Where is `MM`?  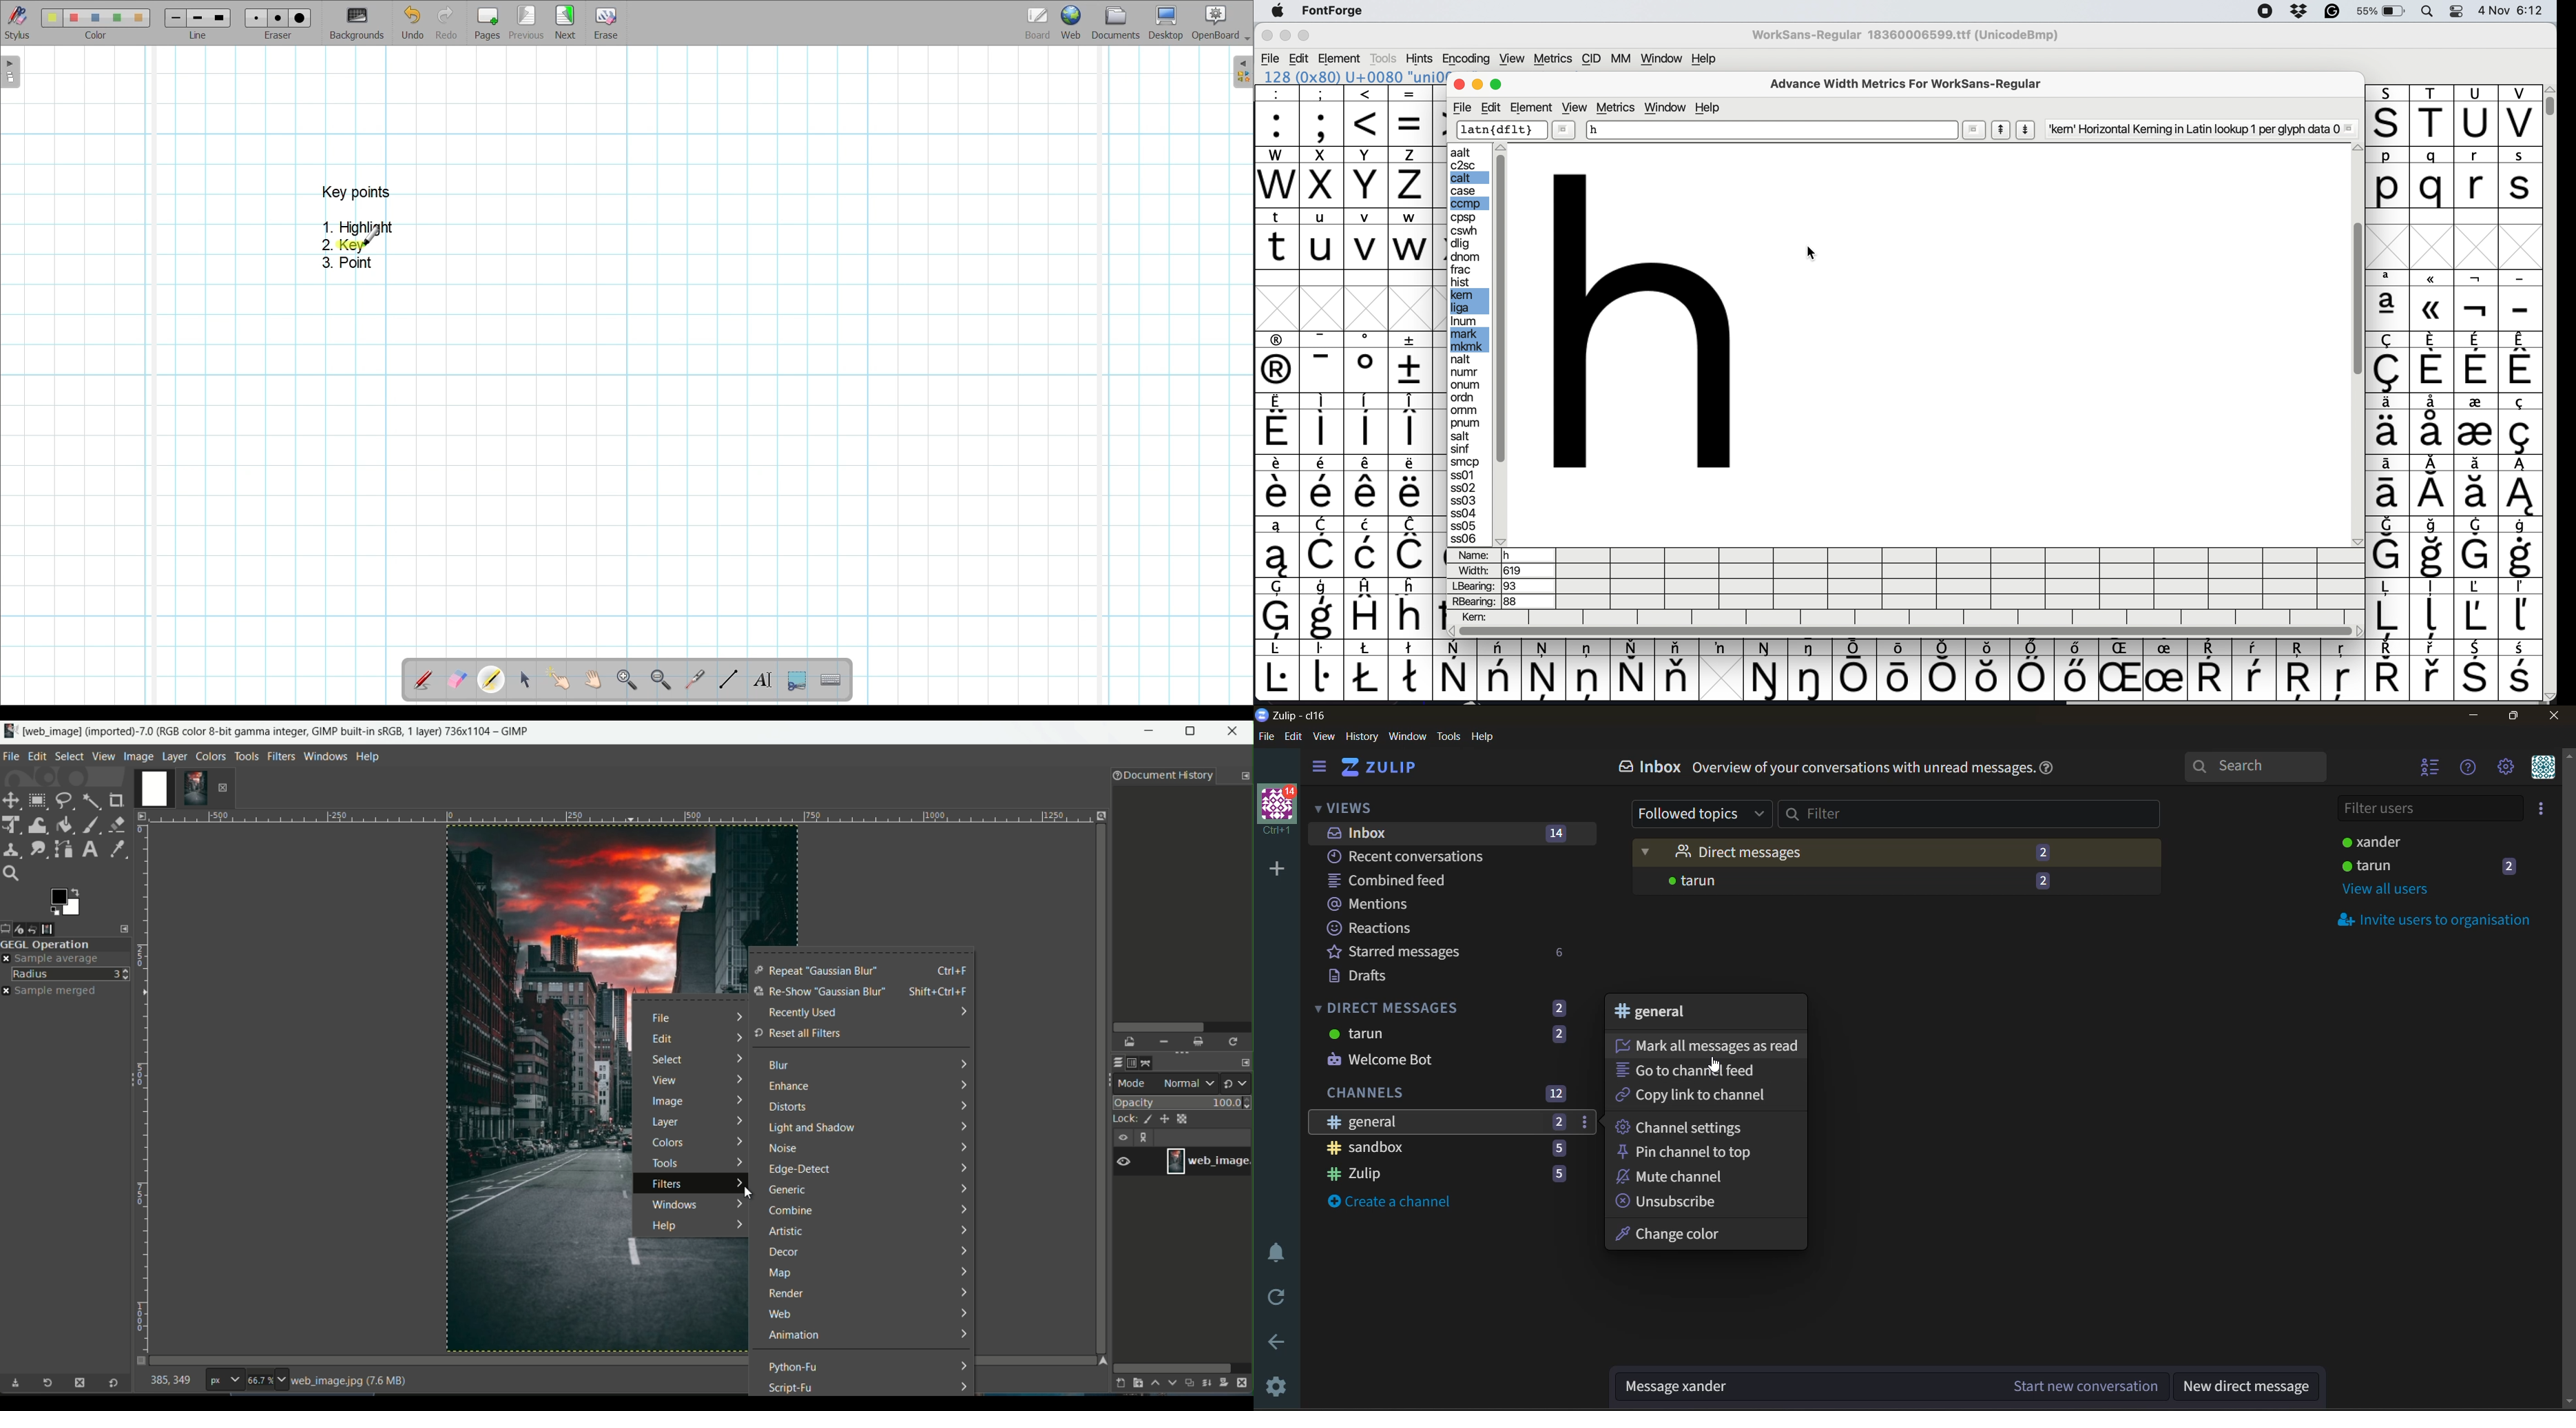 MM is located at coordinates (1623, 58).